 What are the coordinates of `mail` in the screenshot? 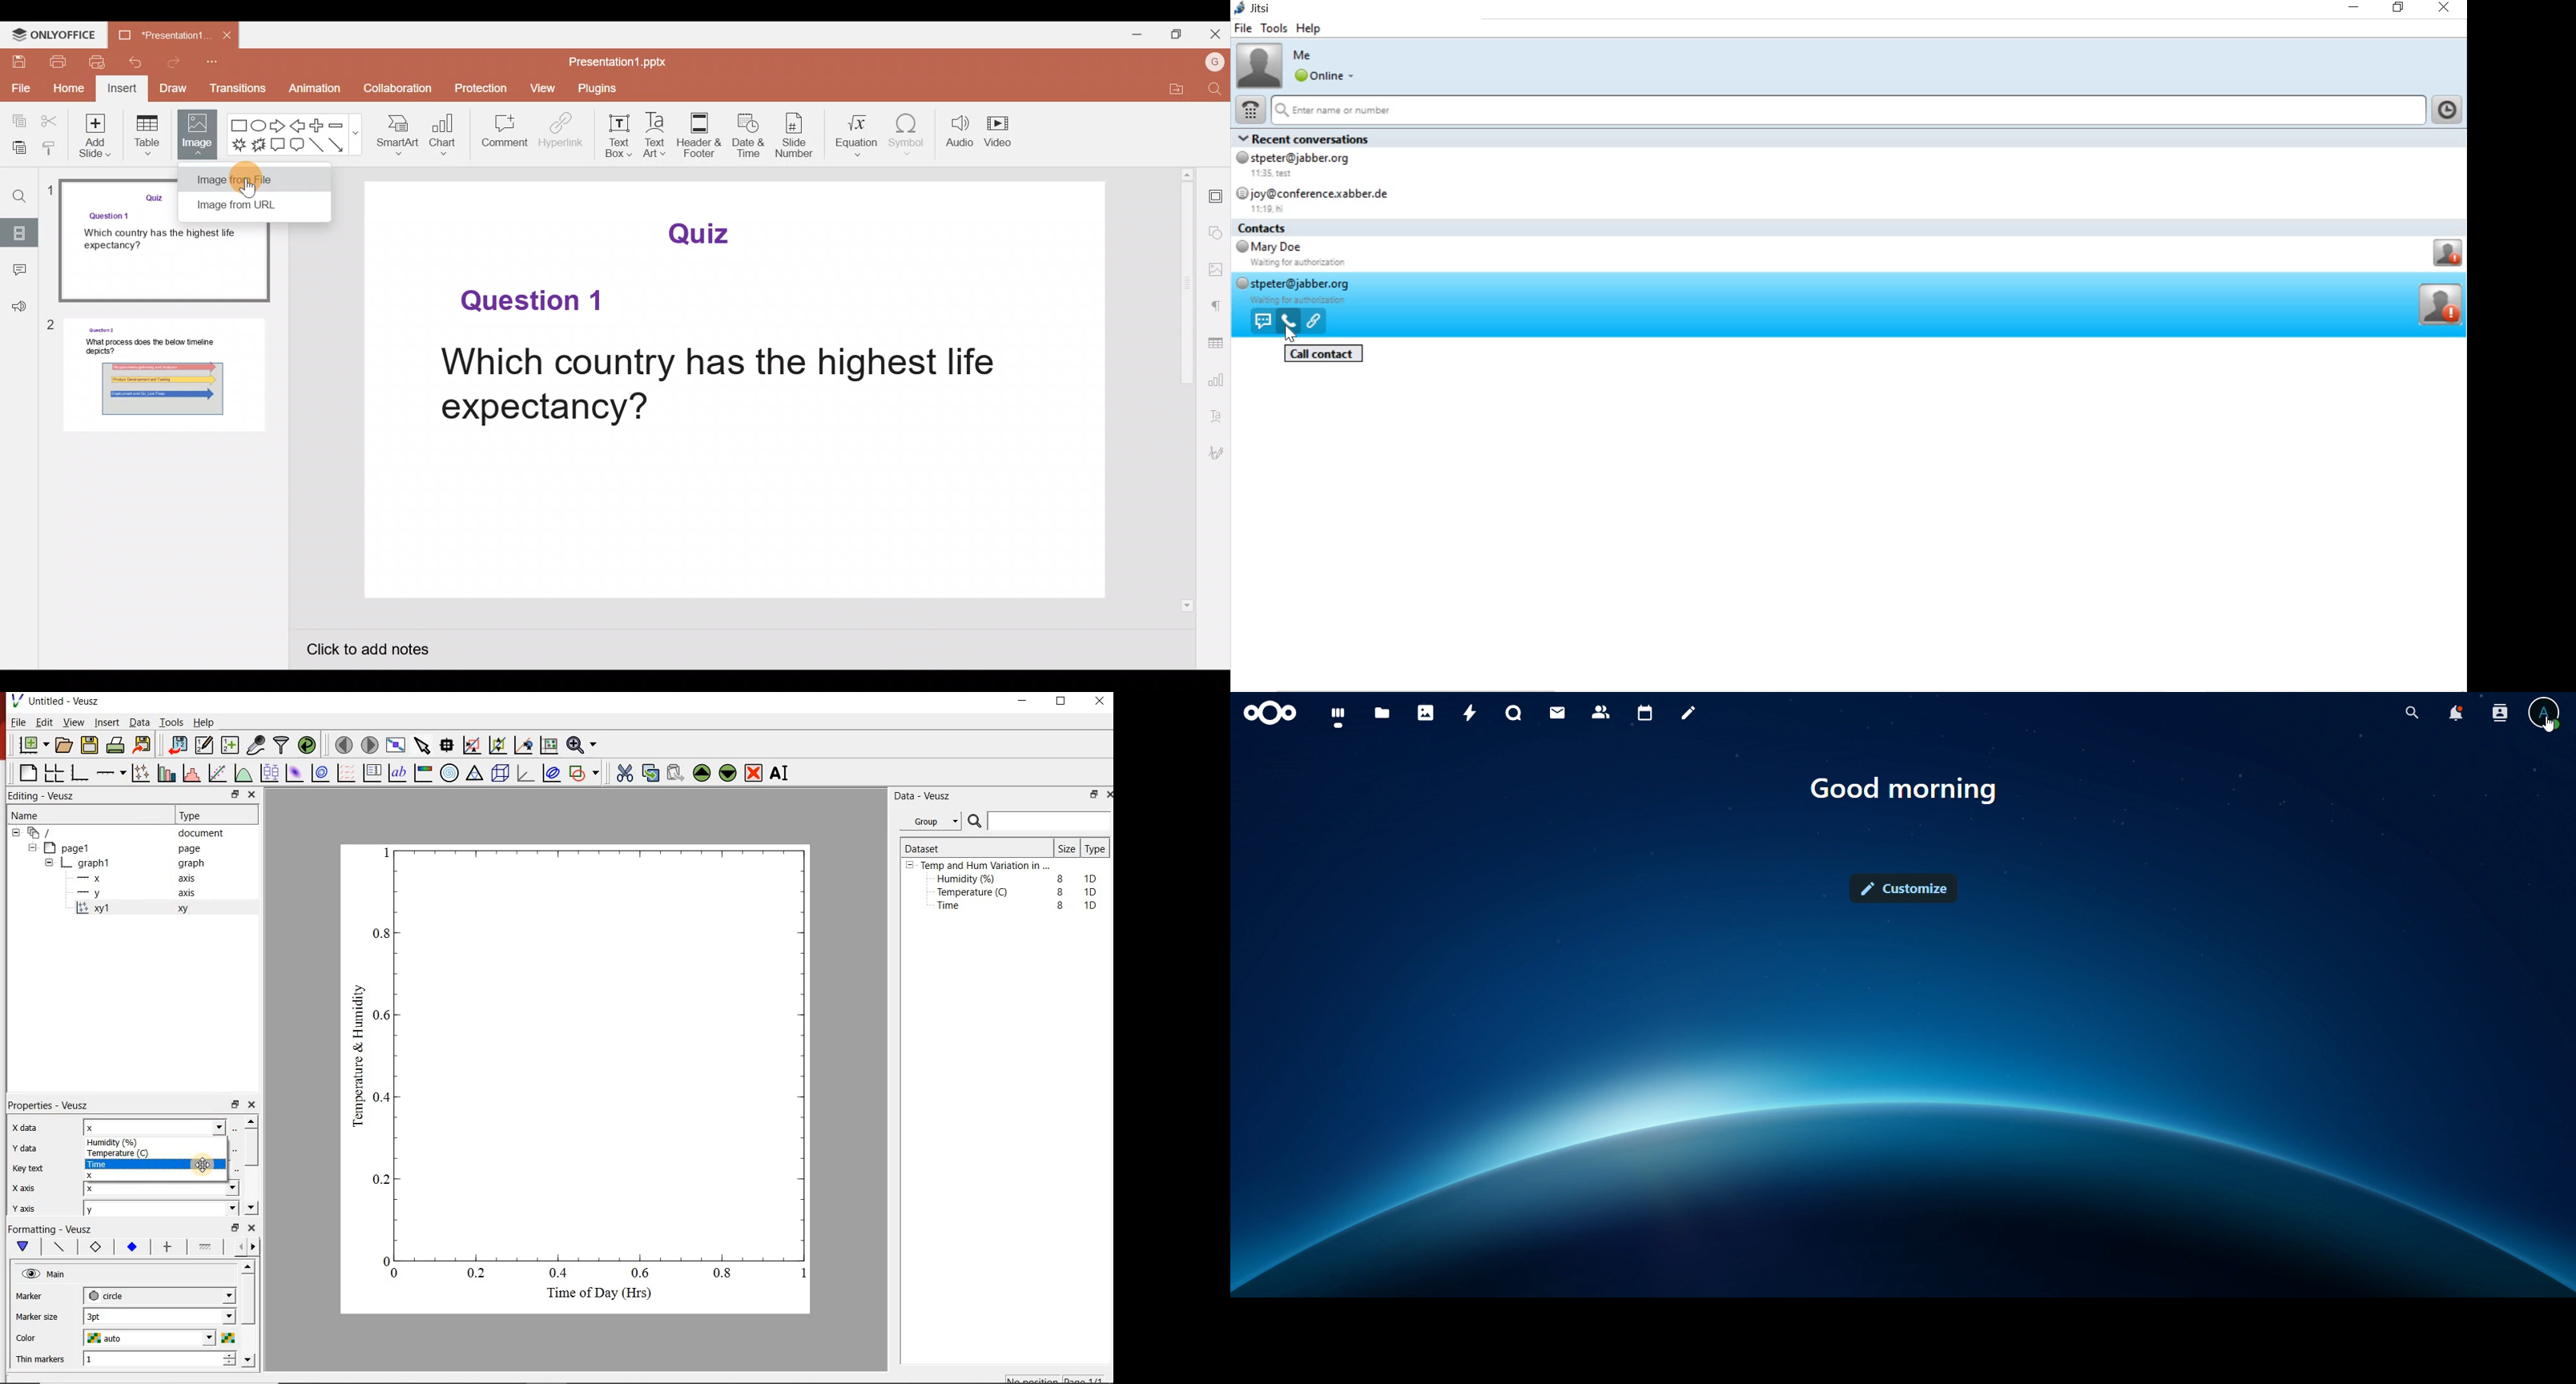 It's located at (1559, 712).